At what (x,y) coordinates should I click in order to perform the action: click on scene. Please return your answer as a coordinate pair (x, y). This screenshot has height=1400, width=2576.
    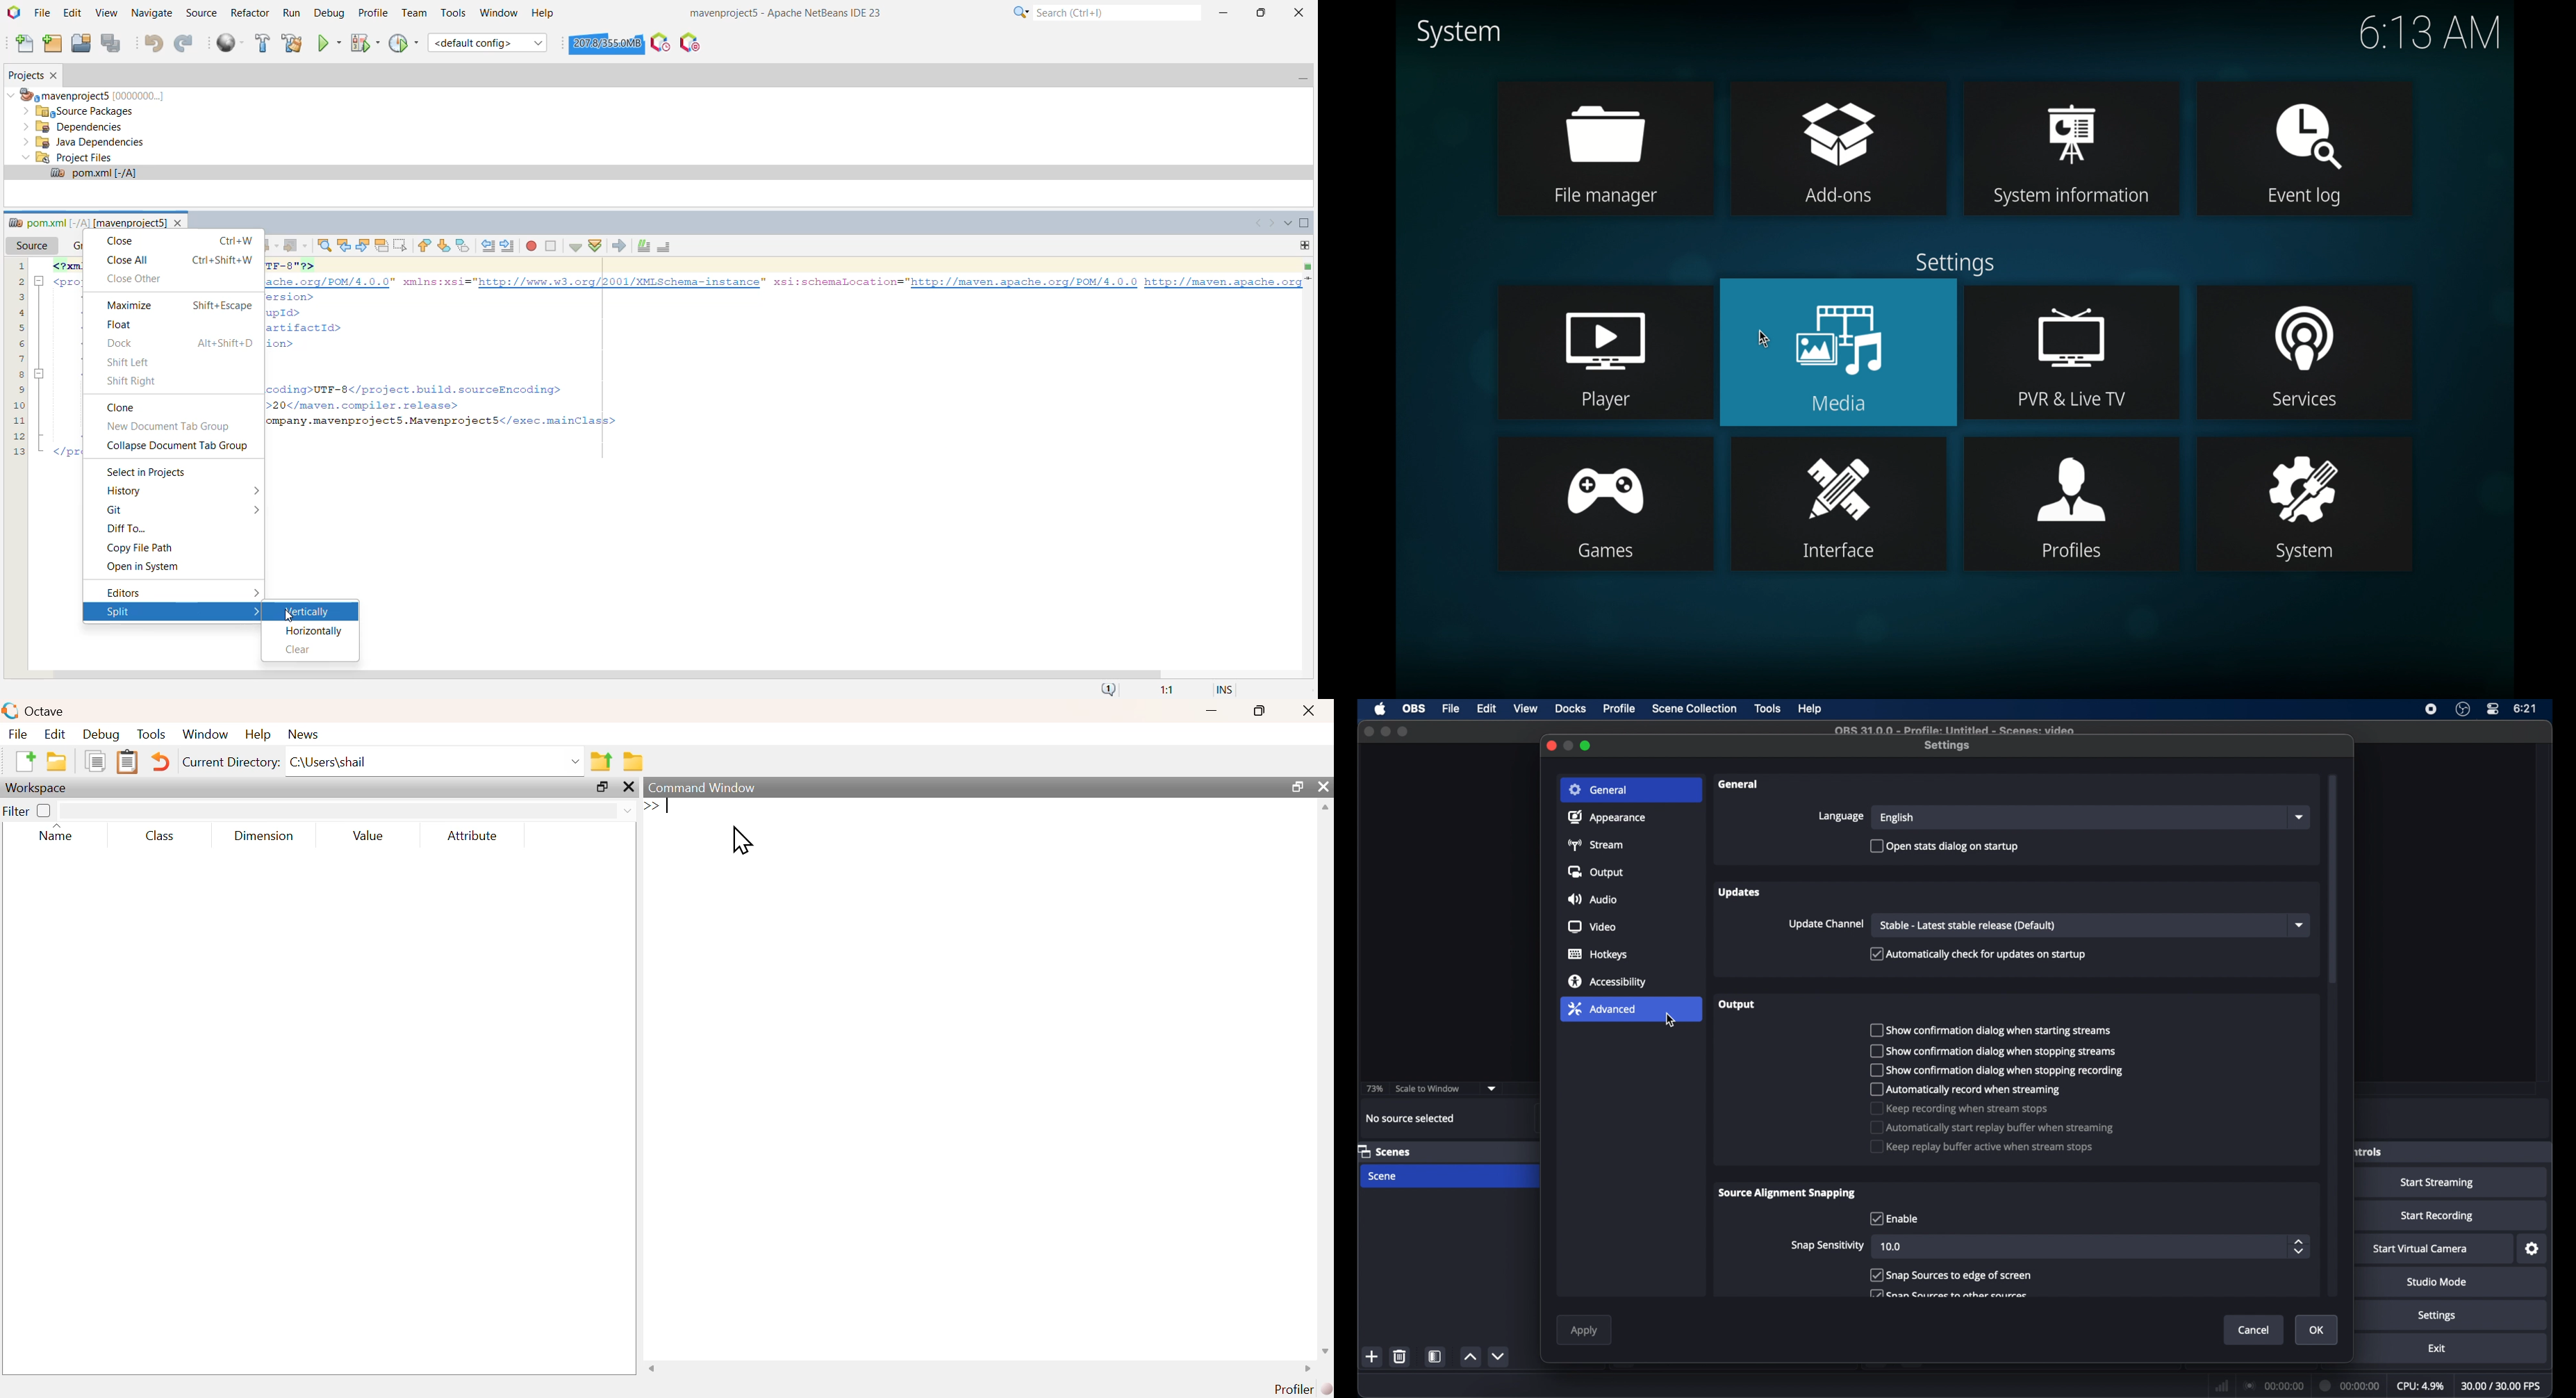
    Looking at the image, I should click on (1384, 1177).